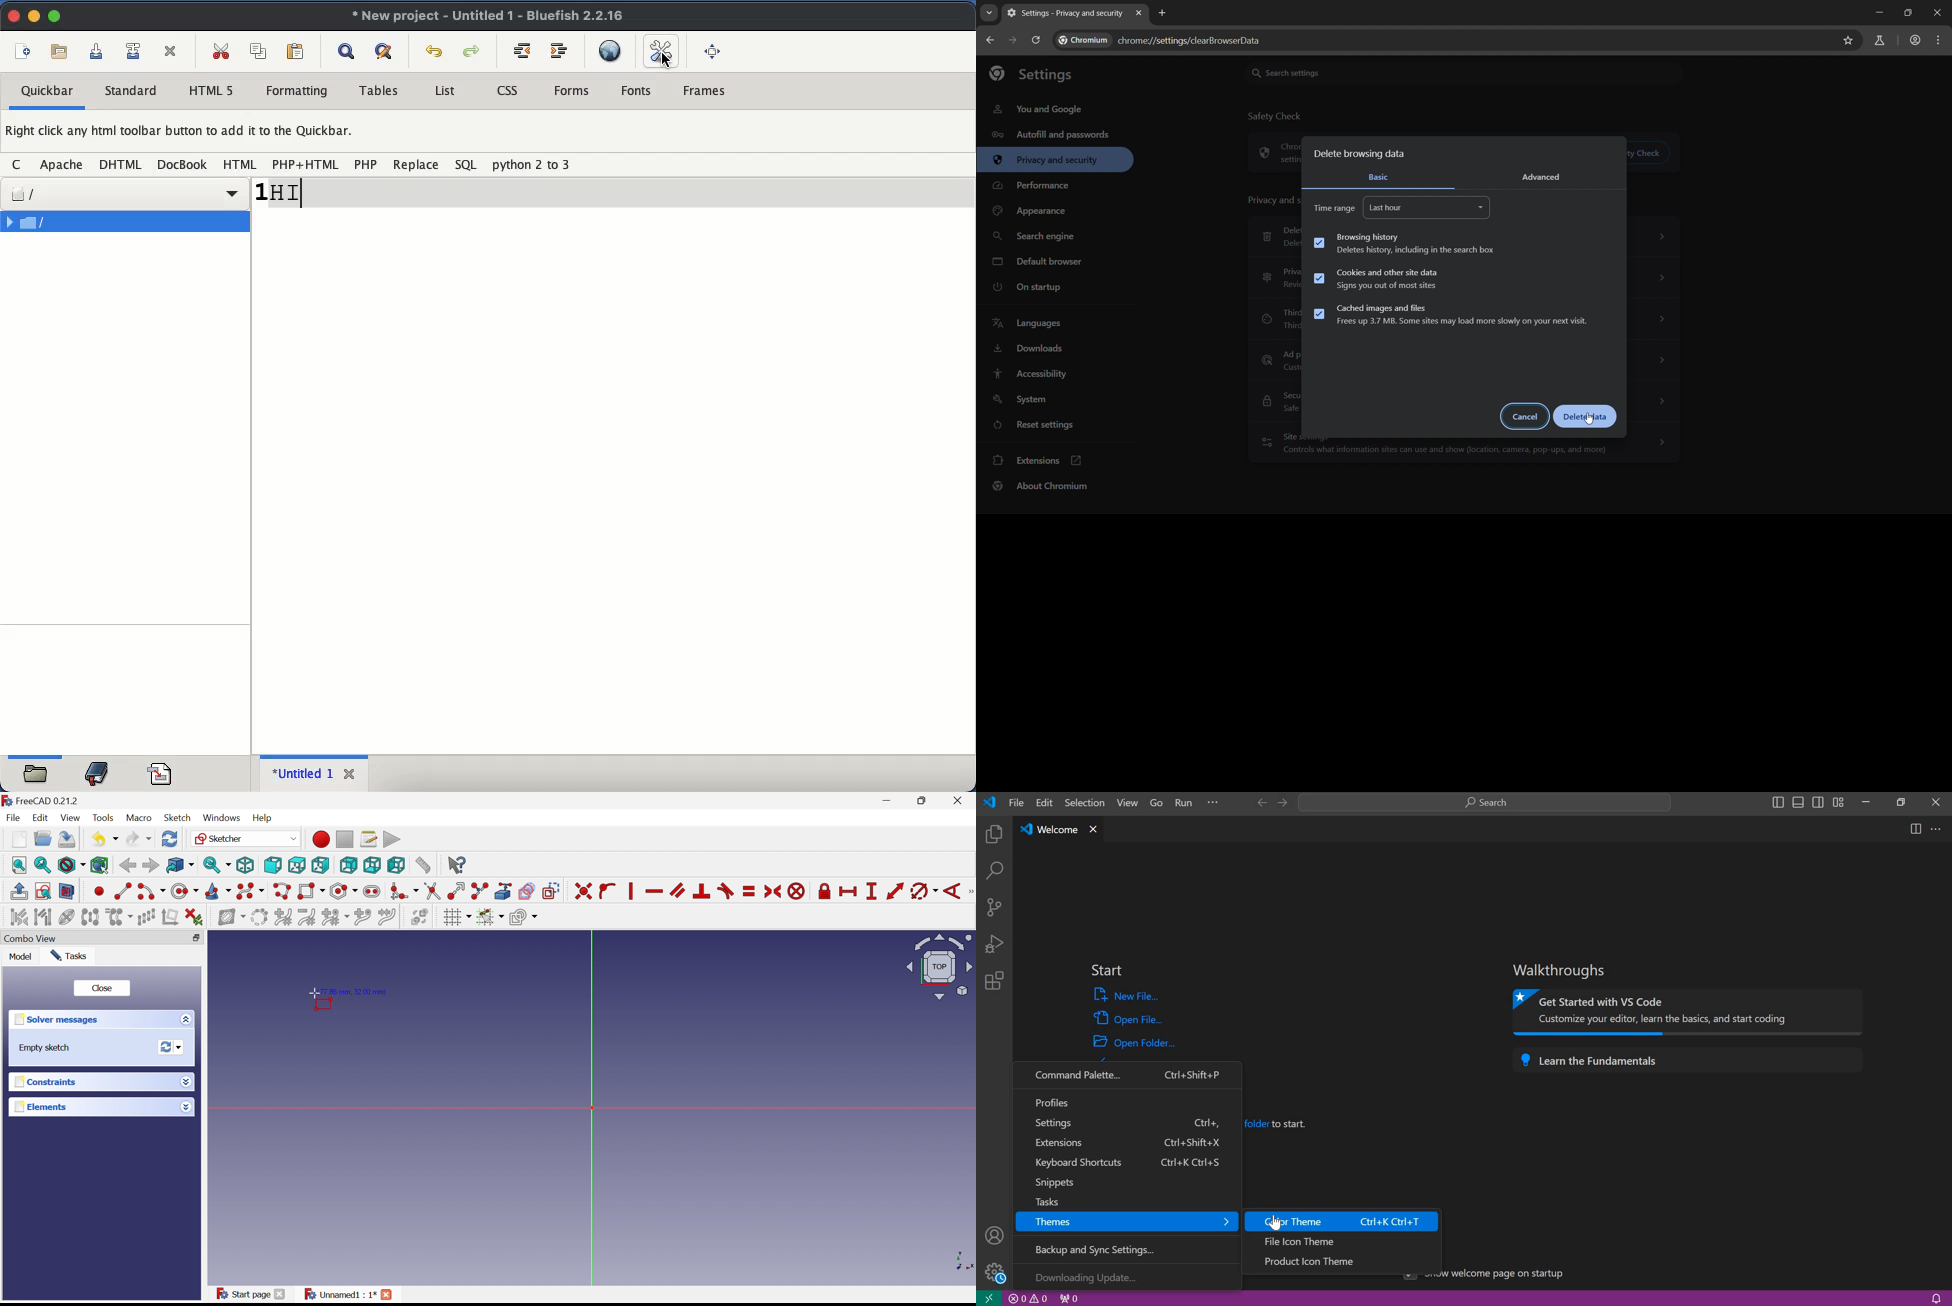  What do you see at coordinates (583, 892) in the screenshot?
I see `Constrain coincident` at bounding box center [583, 892].